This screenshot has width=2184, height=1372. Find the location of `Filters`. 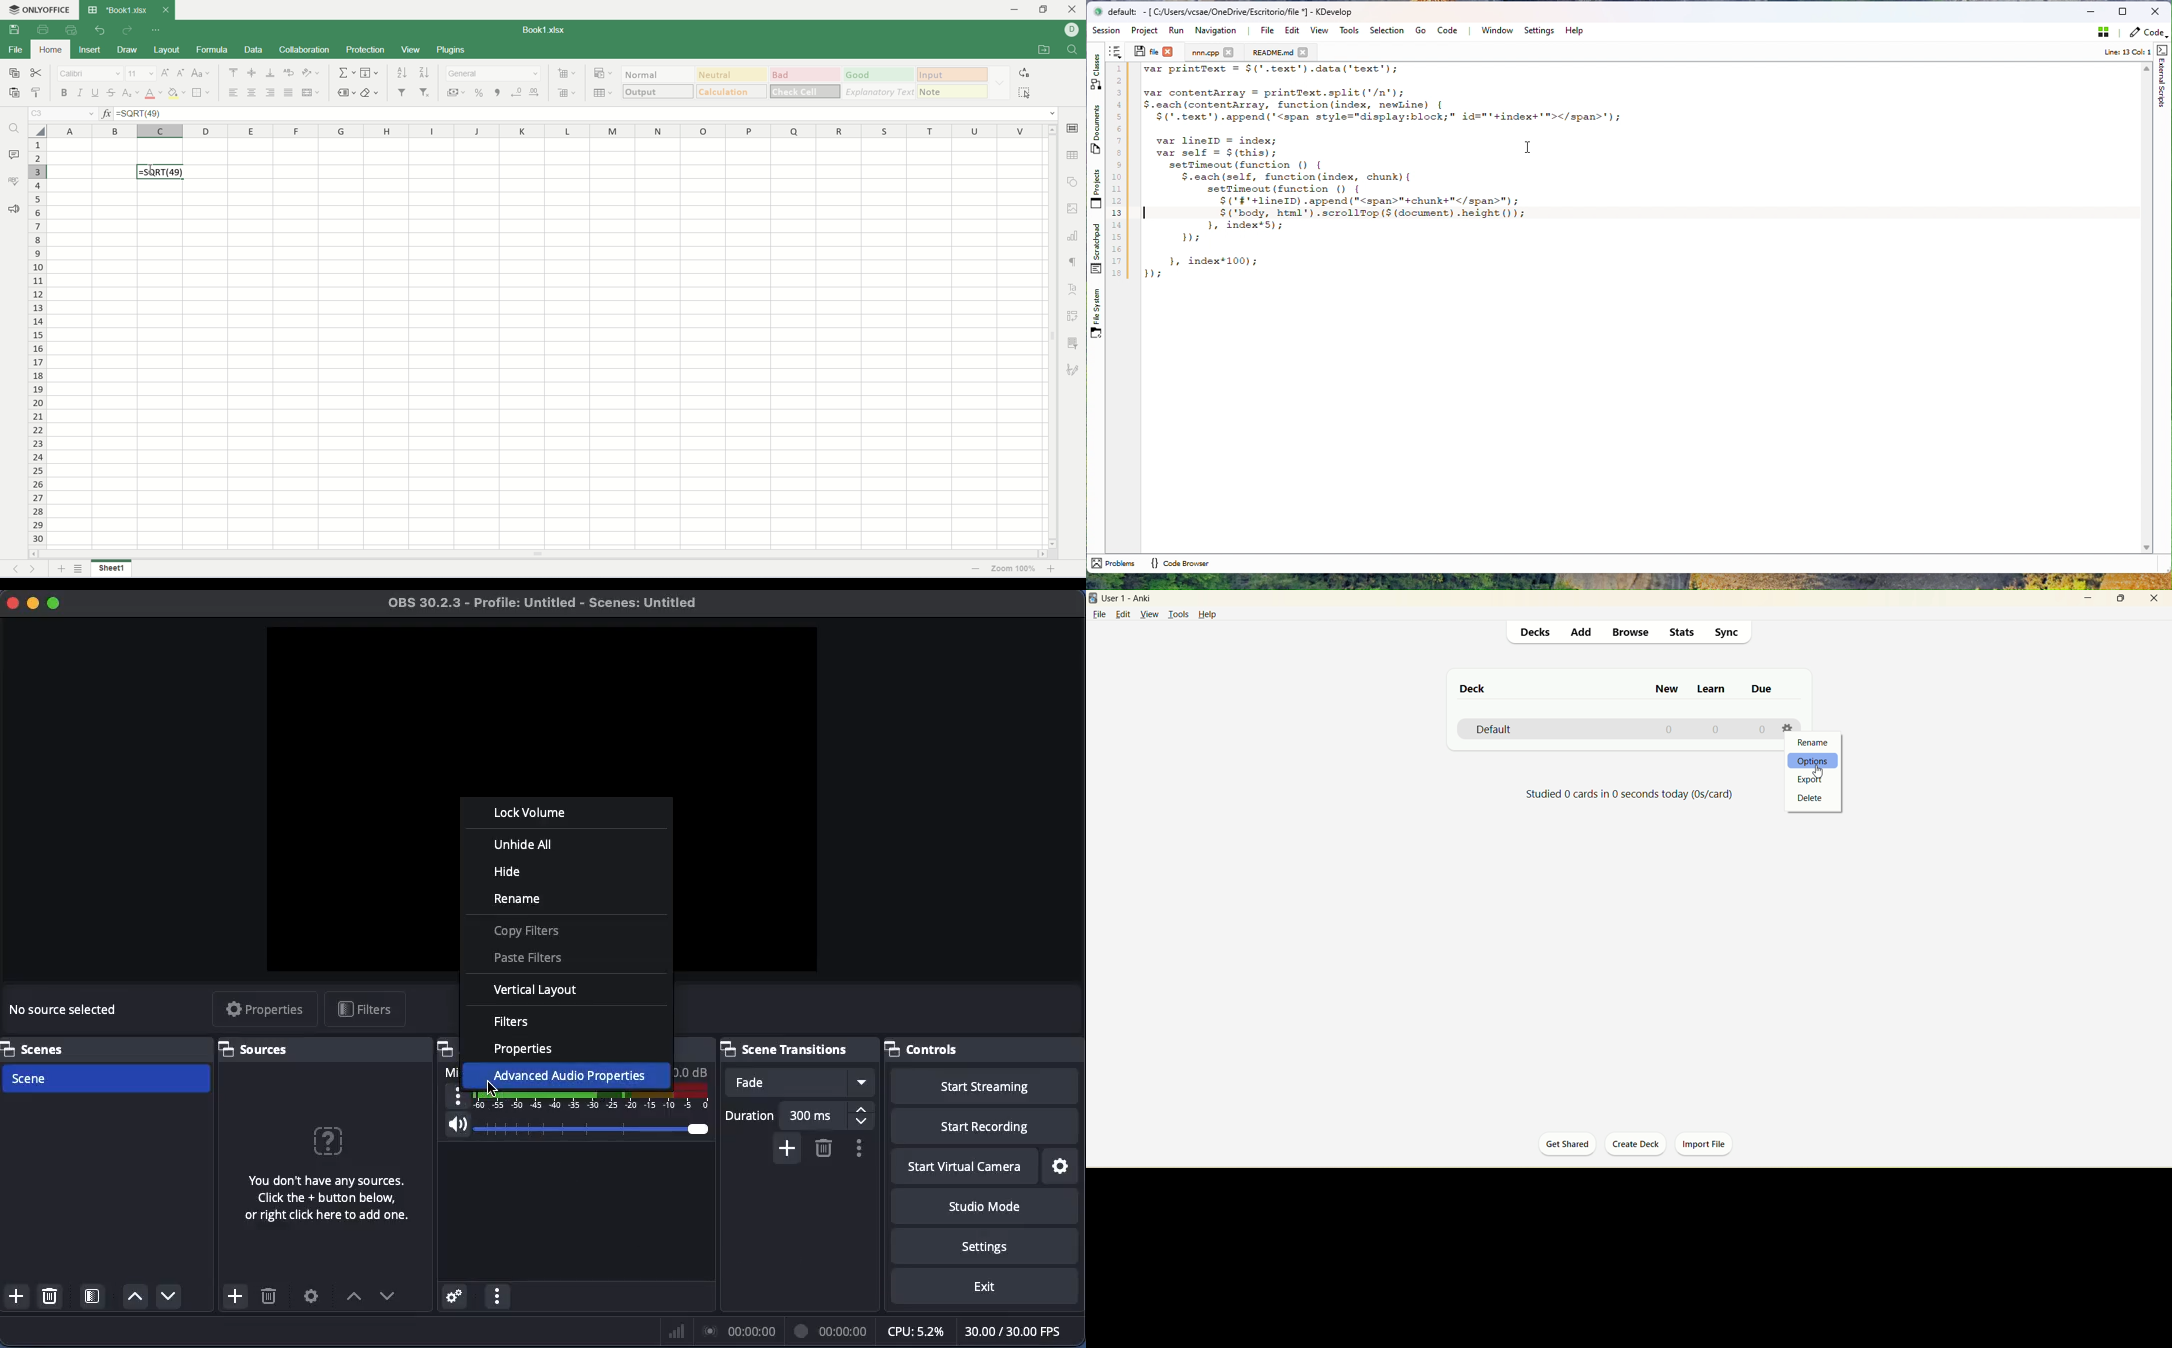

Filters is located at coordinates (365, 1011).